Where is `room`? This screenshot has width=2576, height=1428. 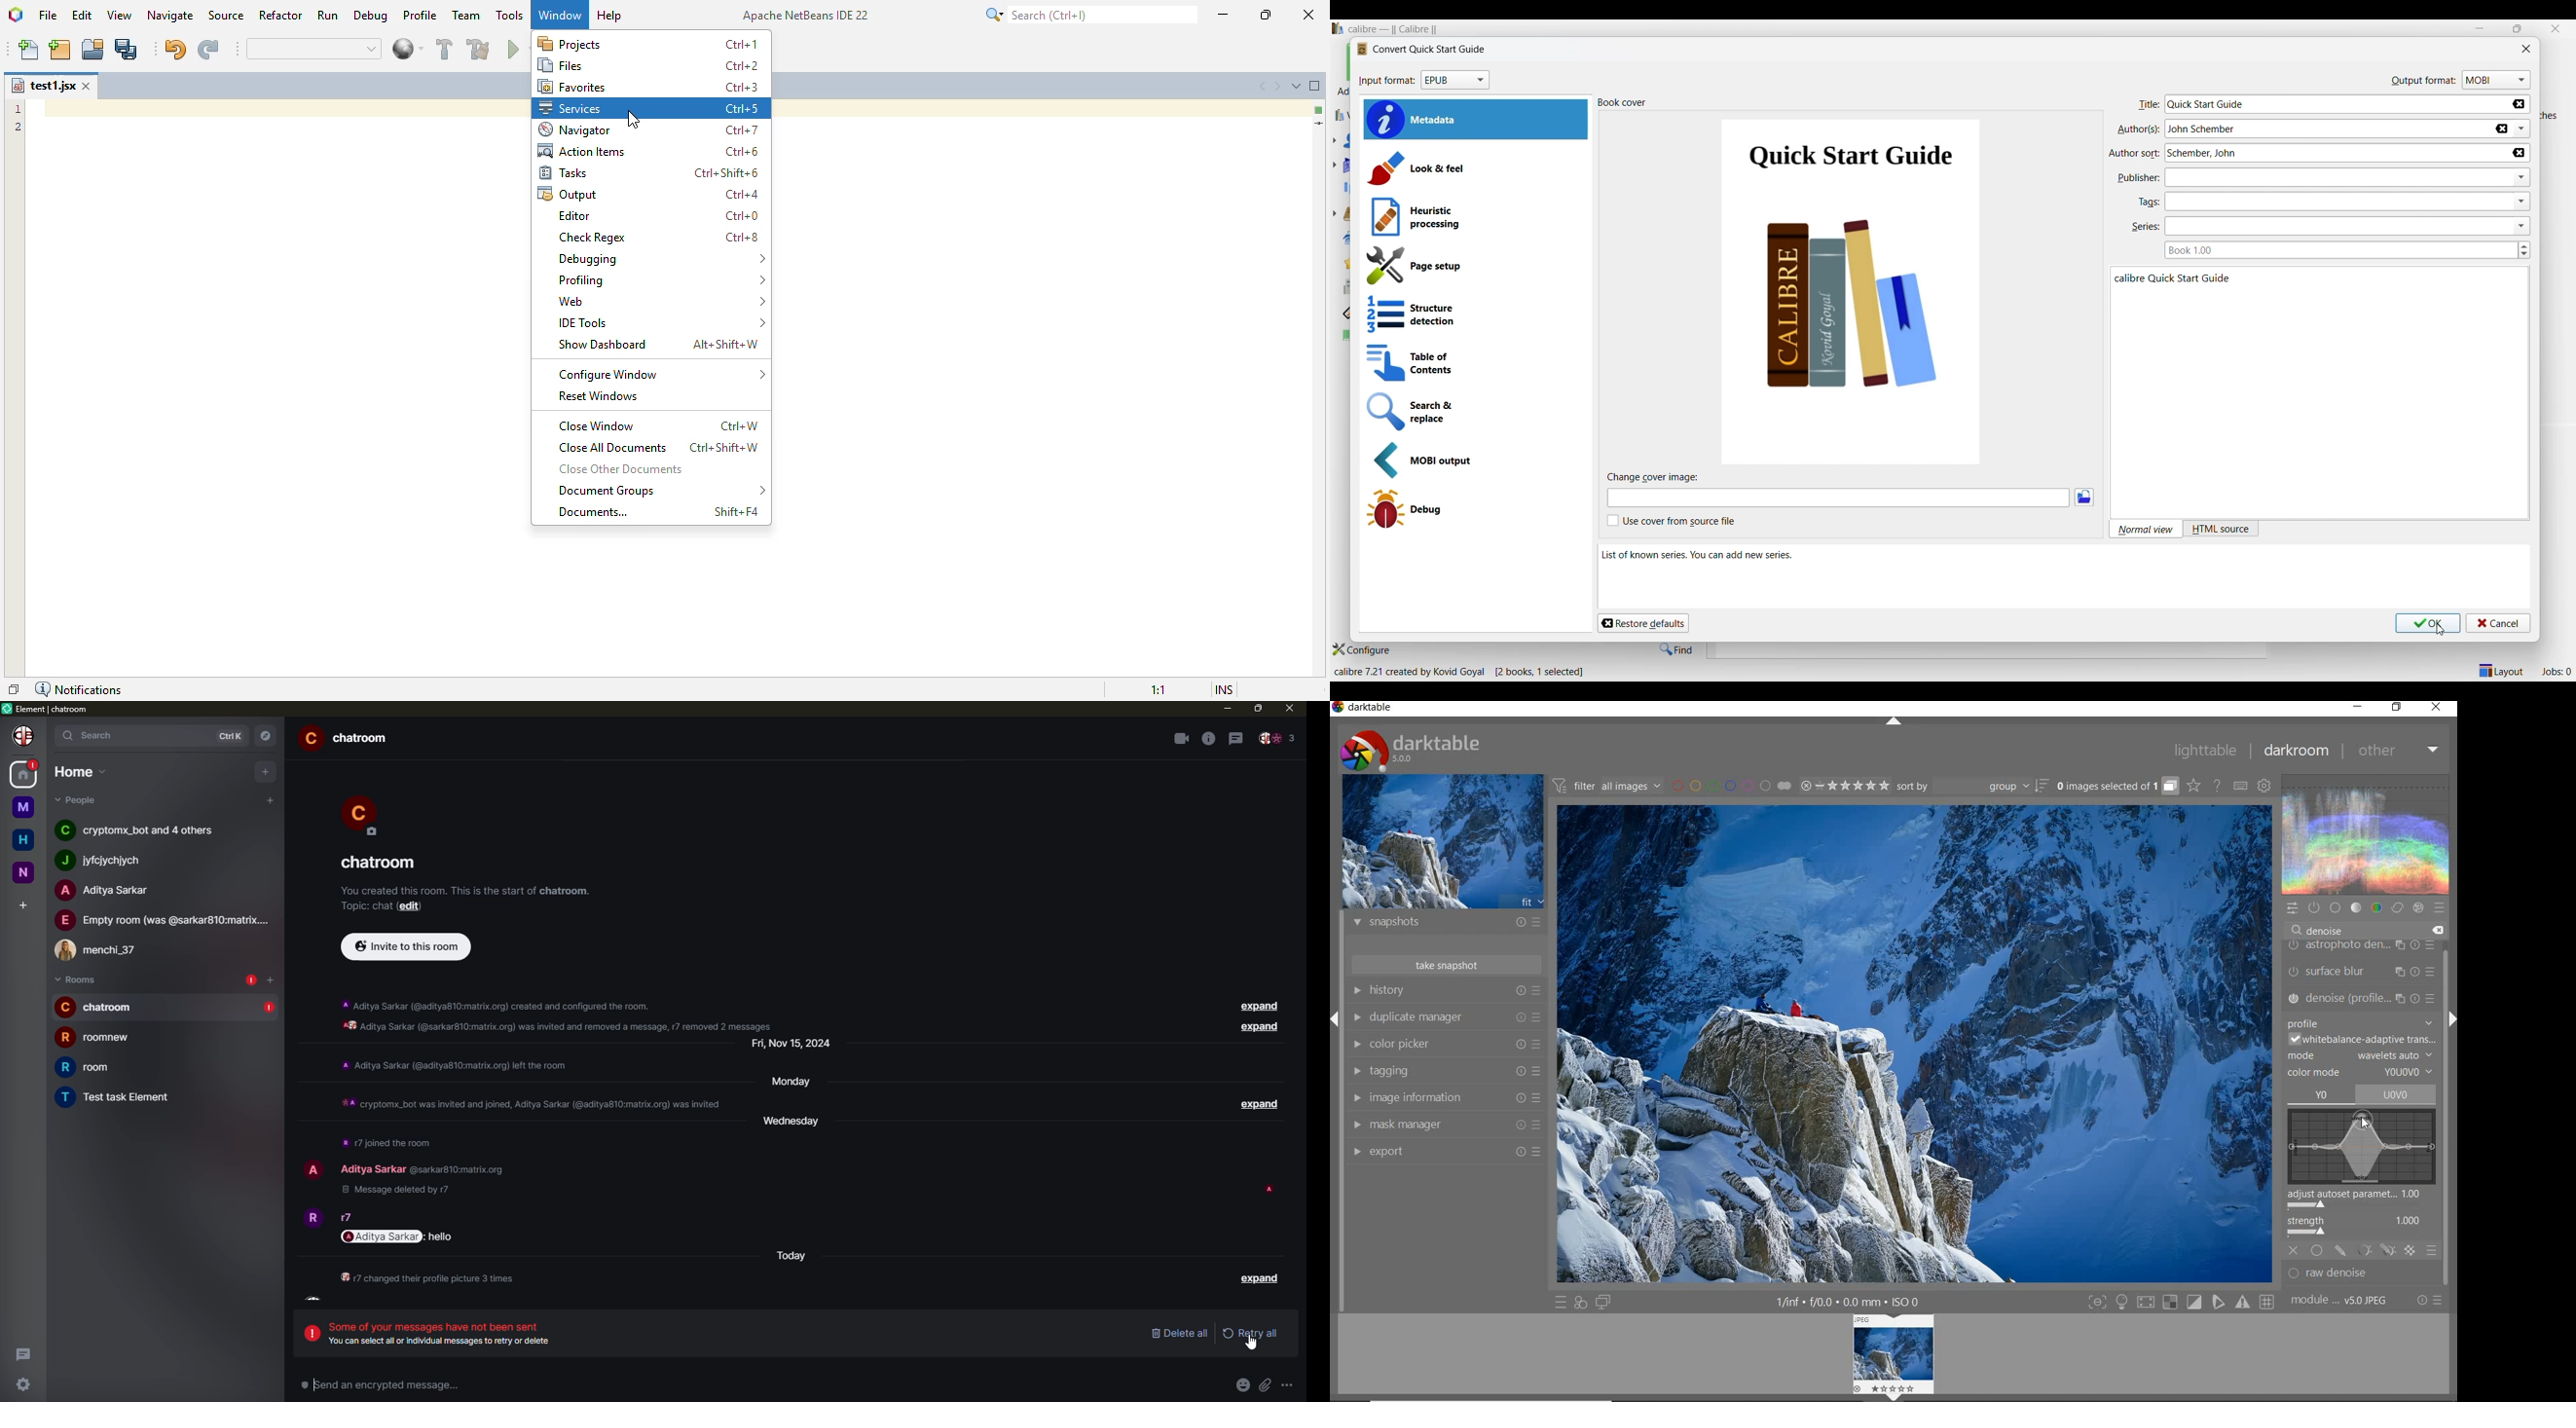 room is located at coordinates (348, 738).